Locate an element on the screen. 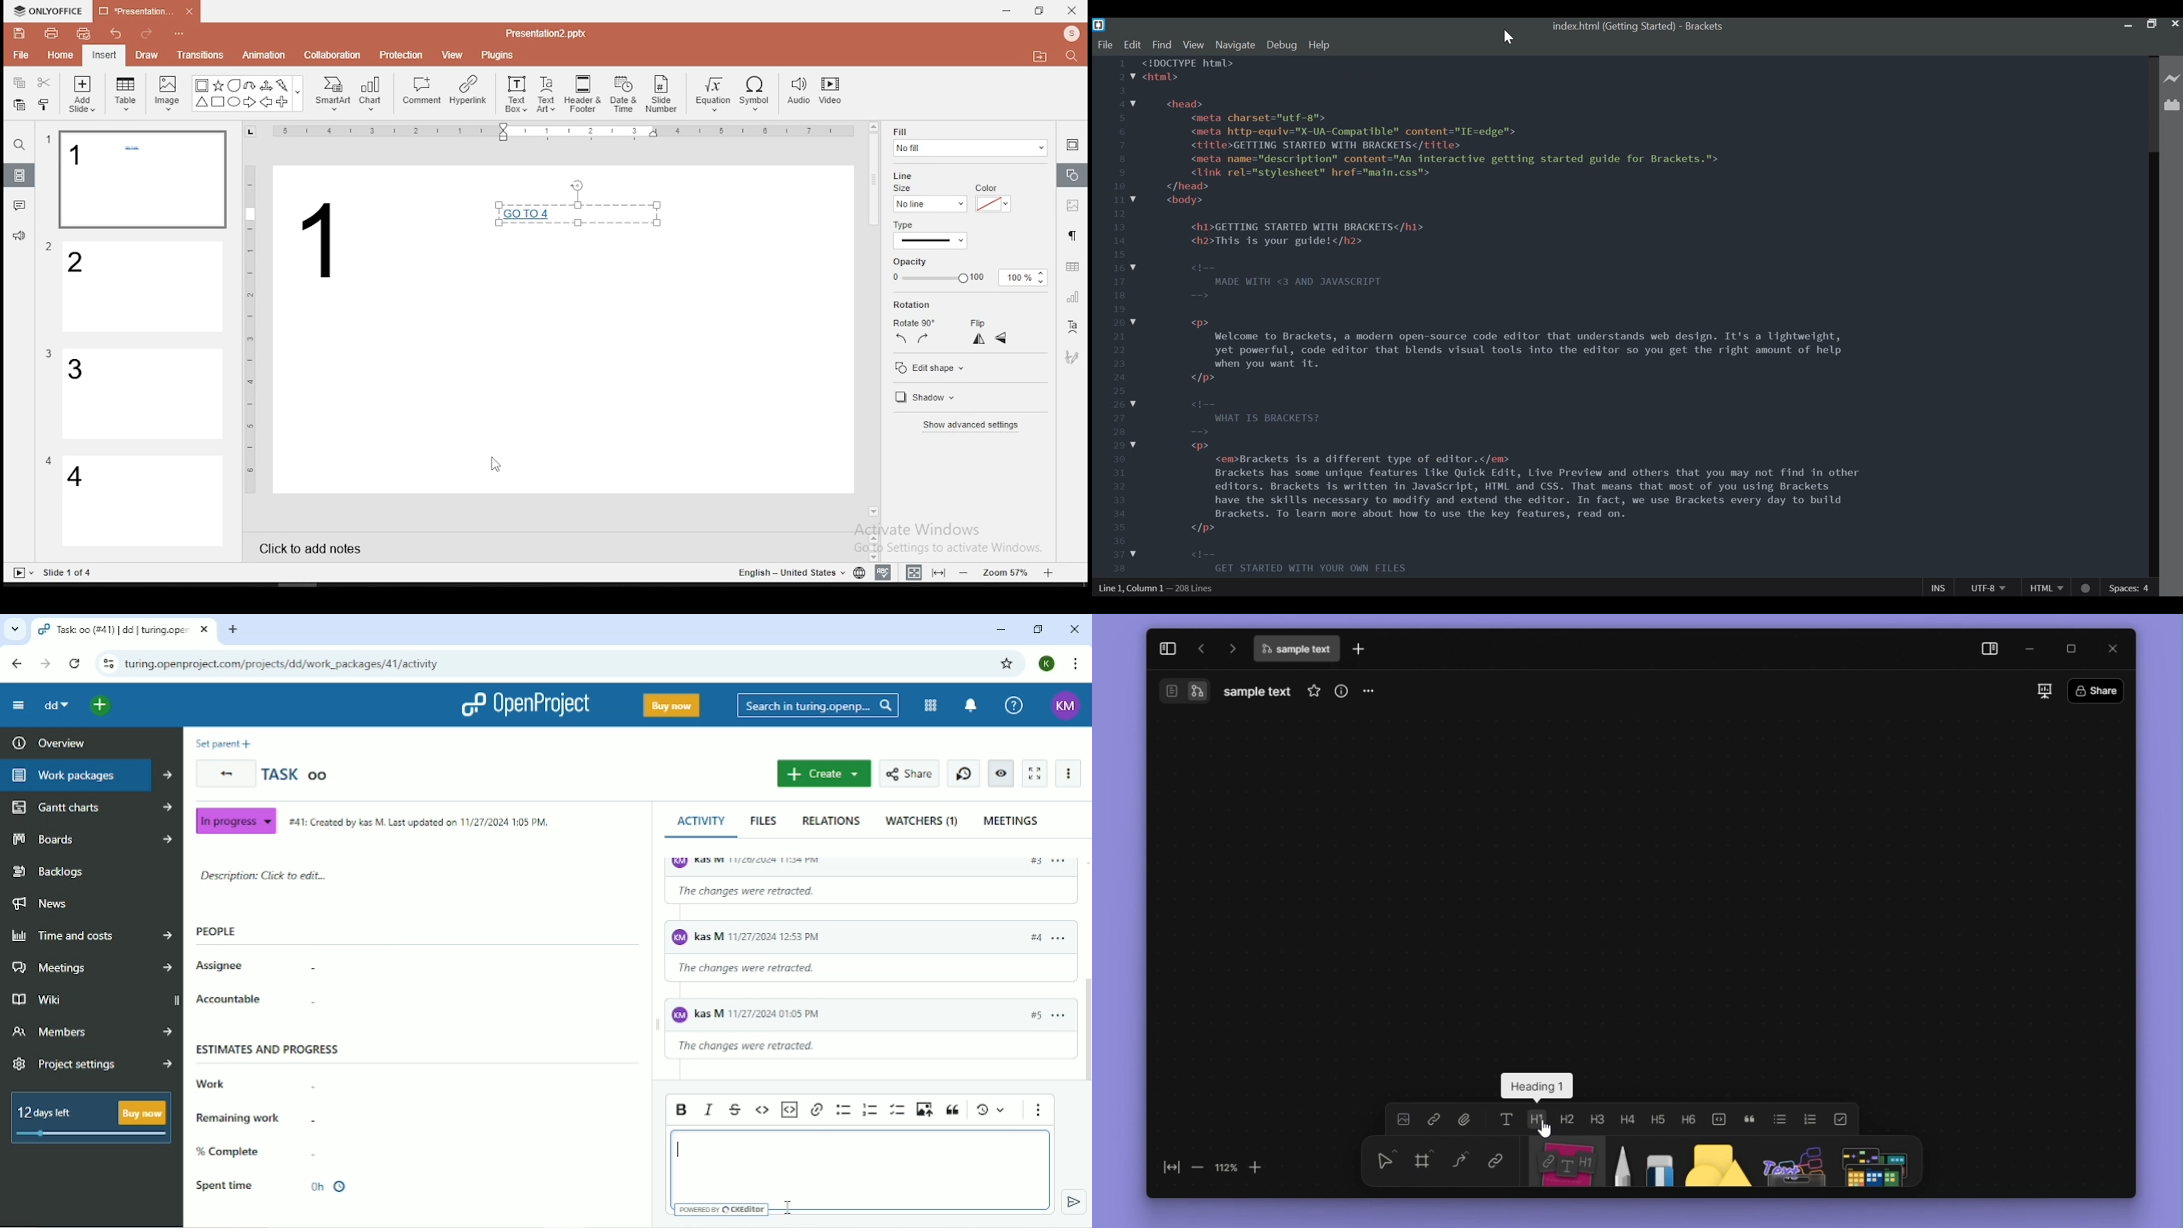 This screenshot has height=1232, width=2184. Heading 4 is located at coordinates (1628, 1119).